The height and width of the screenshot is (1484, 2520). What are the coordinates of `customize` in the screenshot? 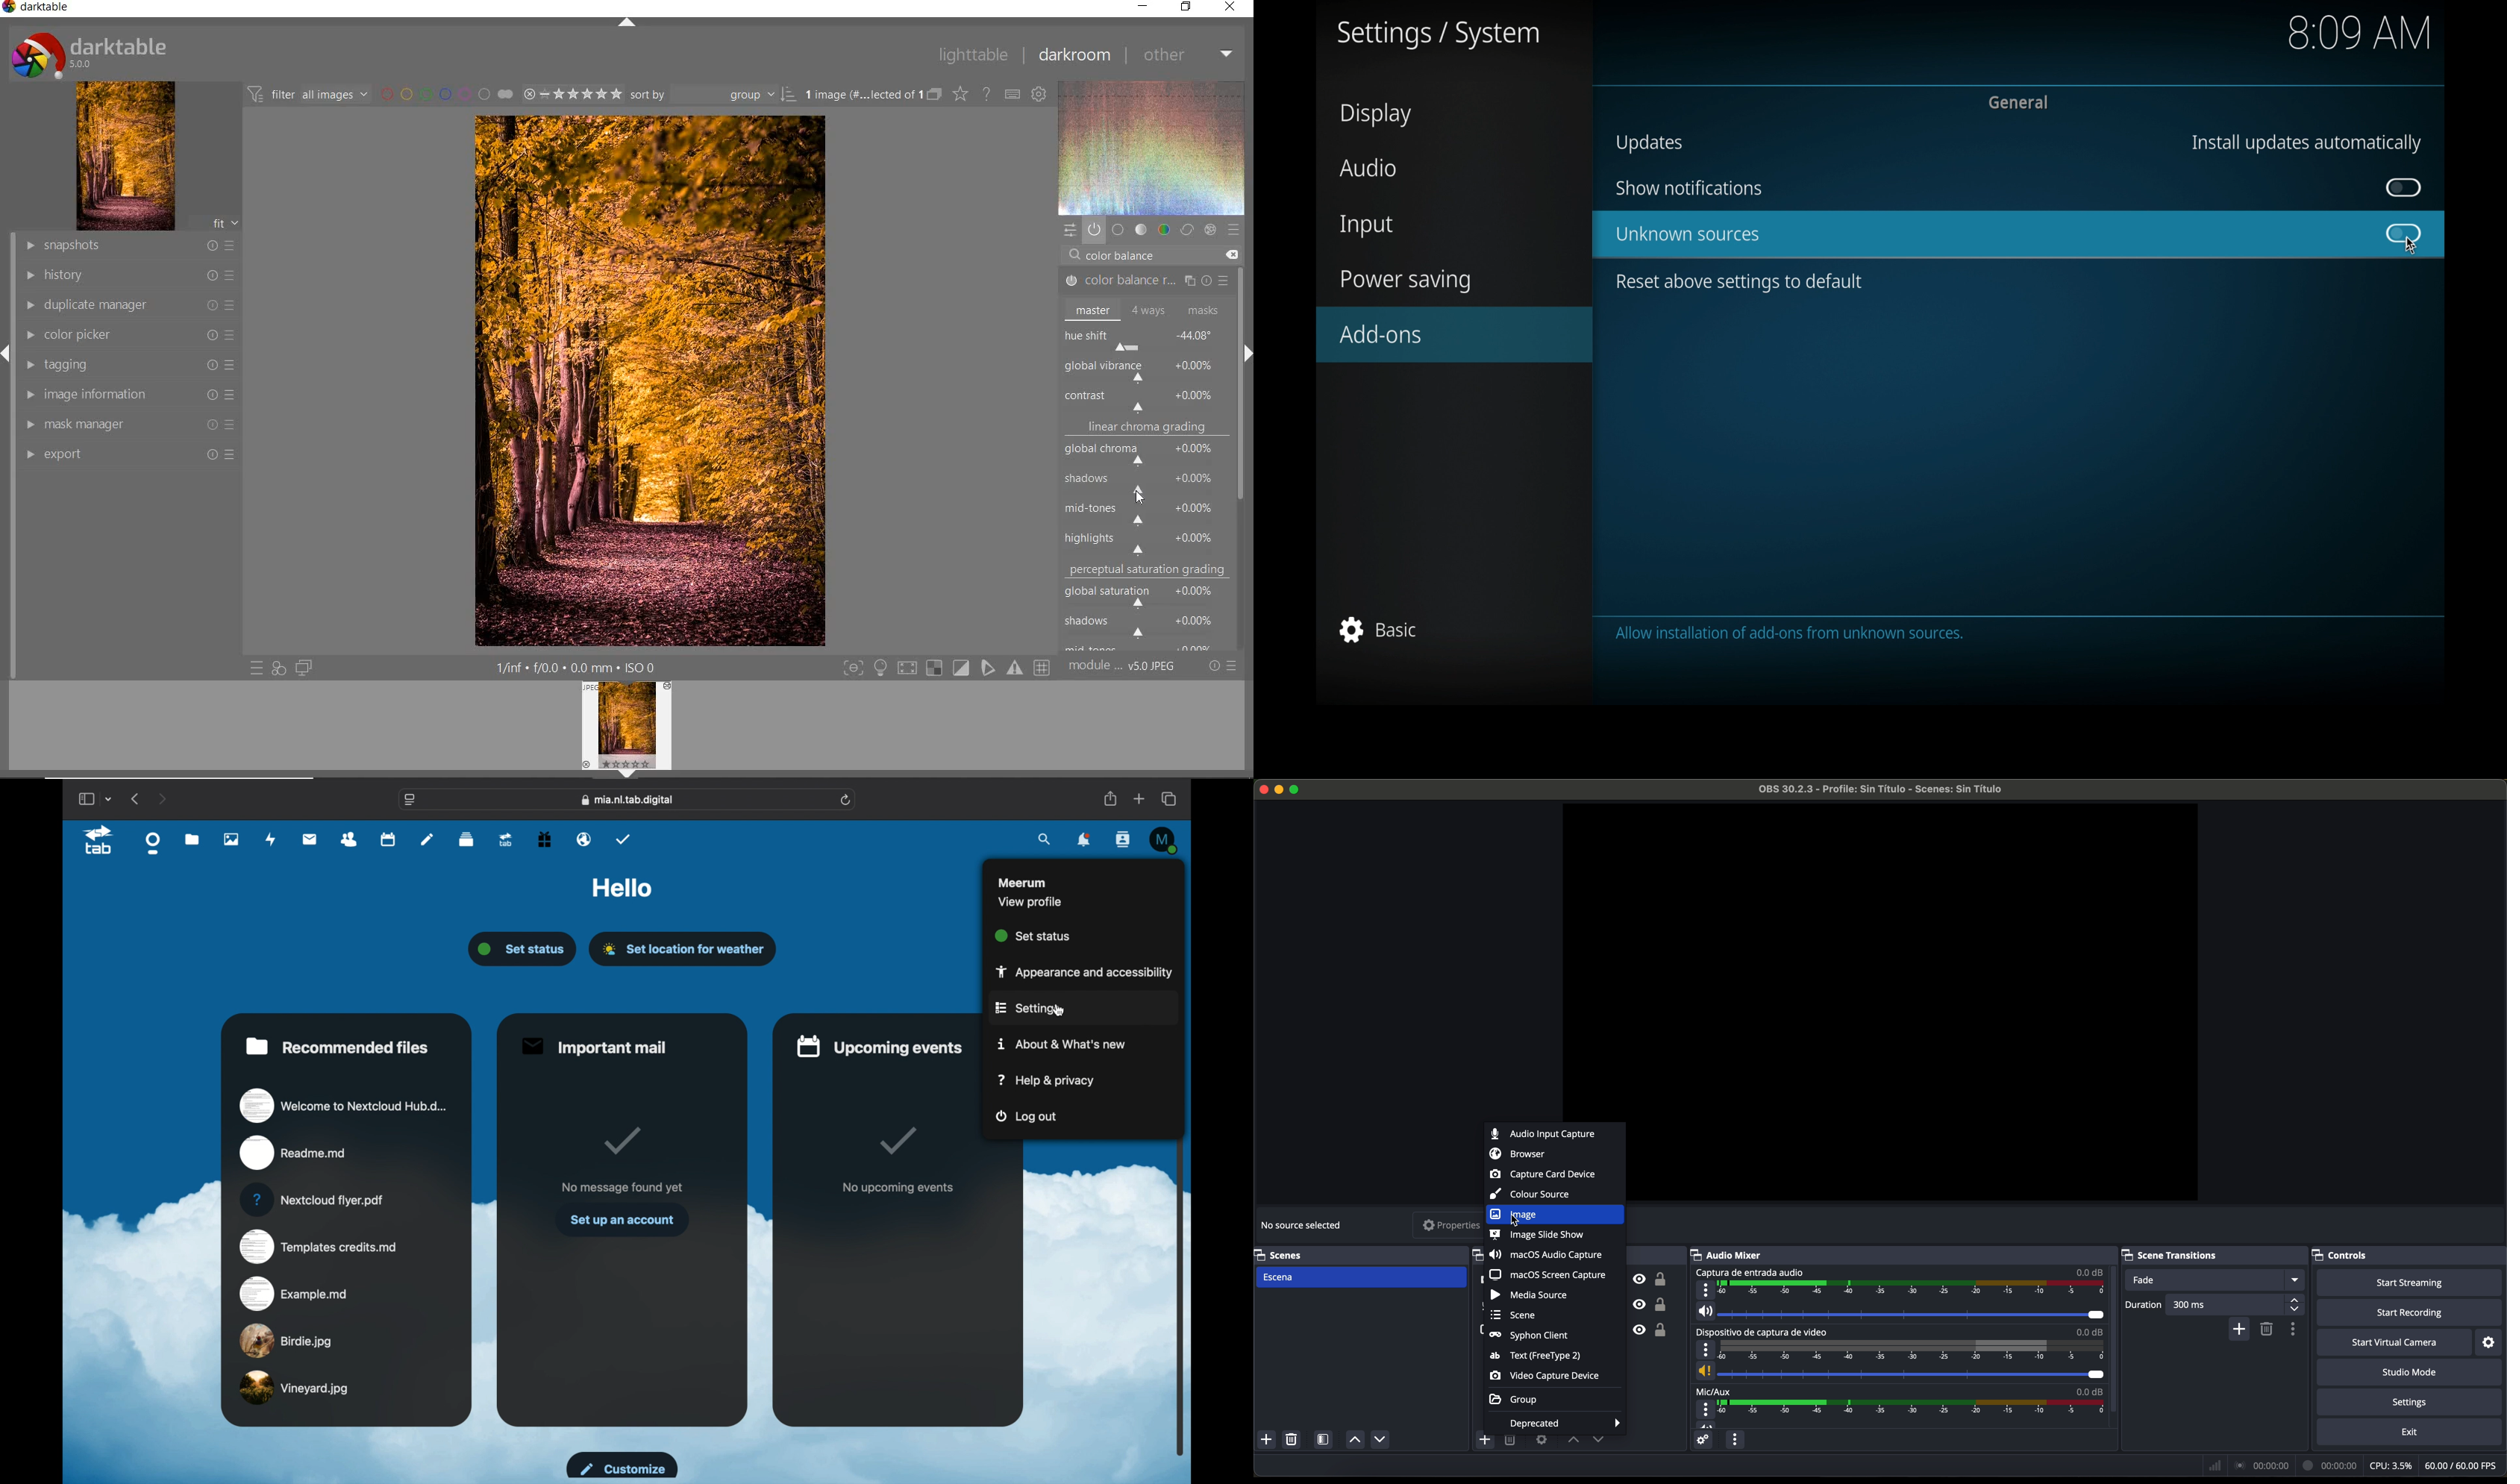 It's located at (620, 1464).